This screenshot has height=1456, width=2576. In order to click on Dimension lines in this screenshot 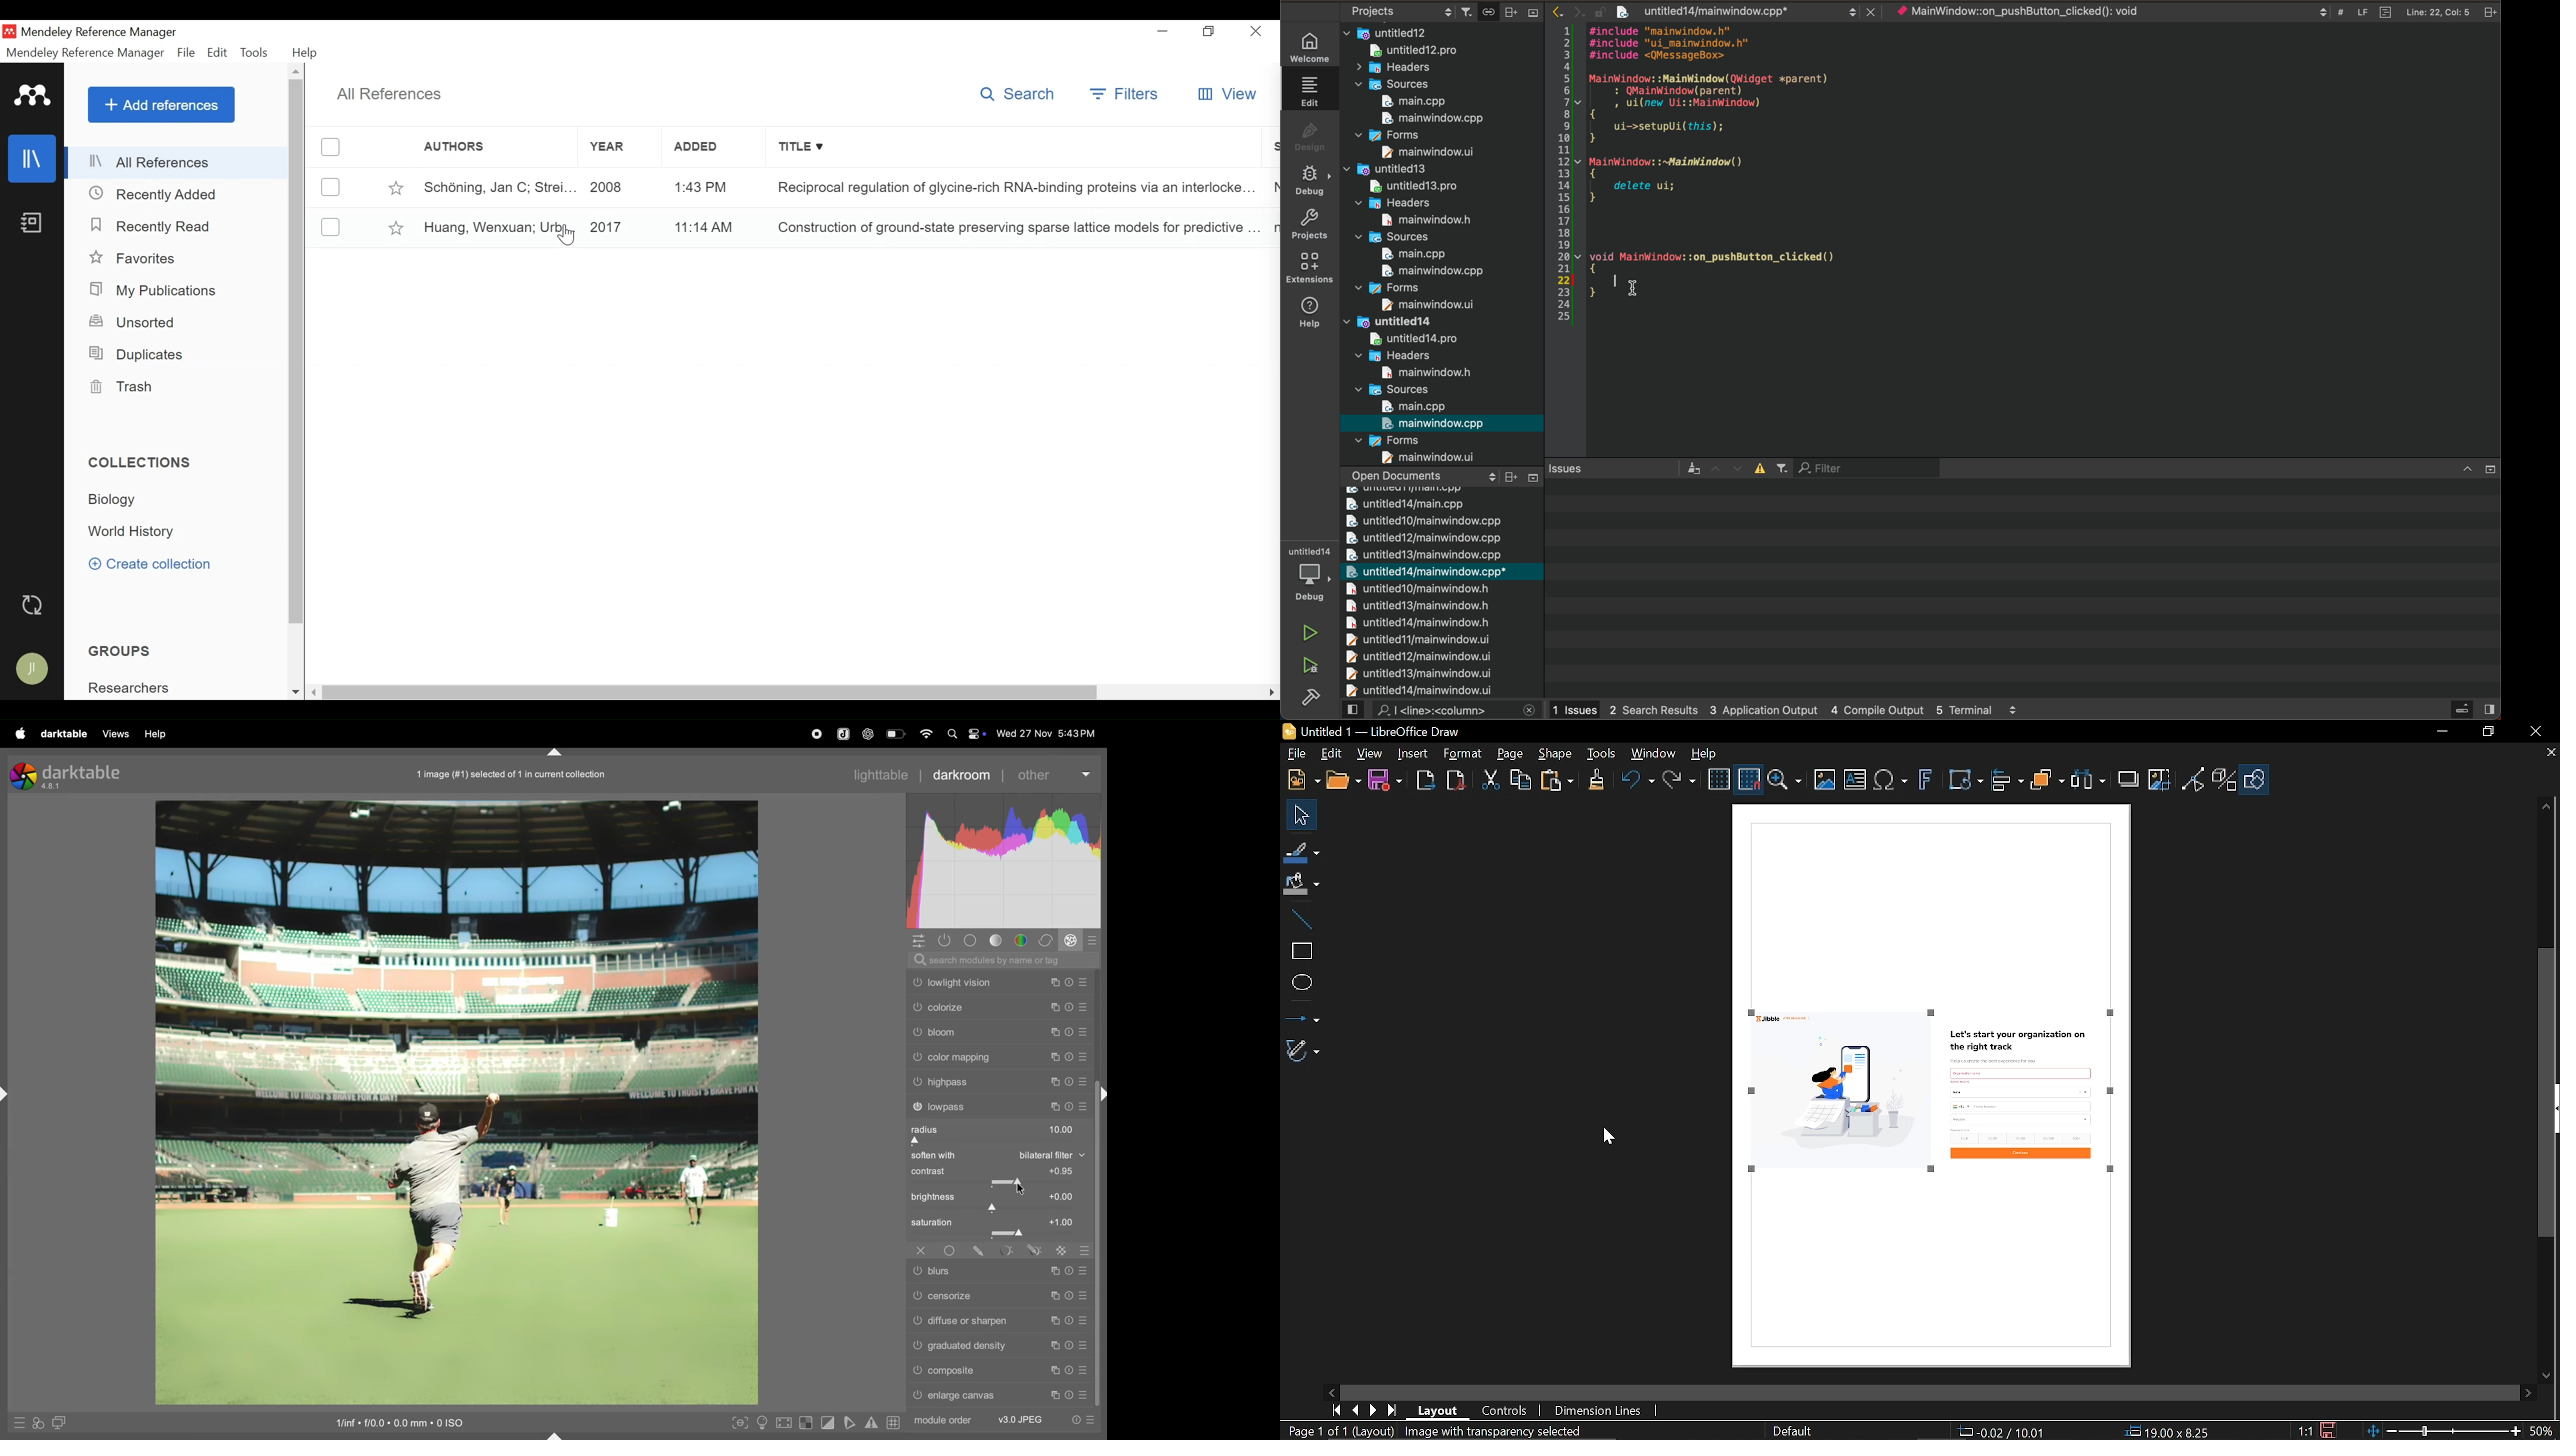, I will do `click(1600, 1411)`.